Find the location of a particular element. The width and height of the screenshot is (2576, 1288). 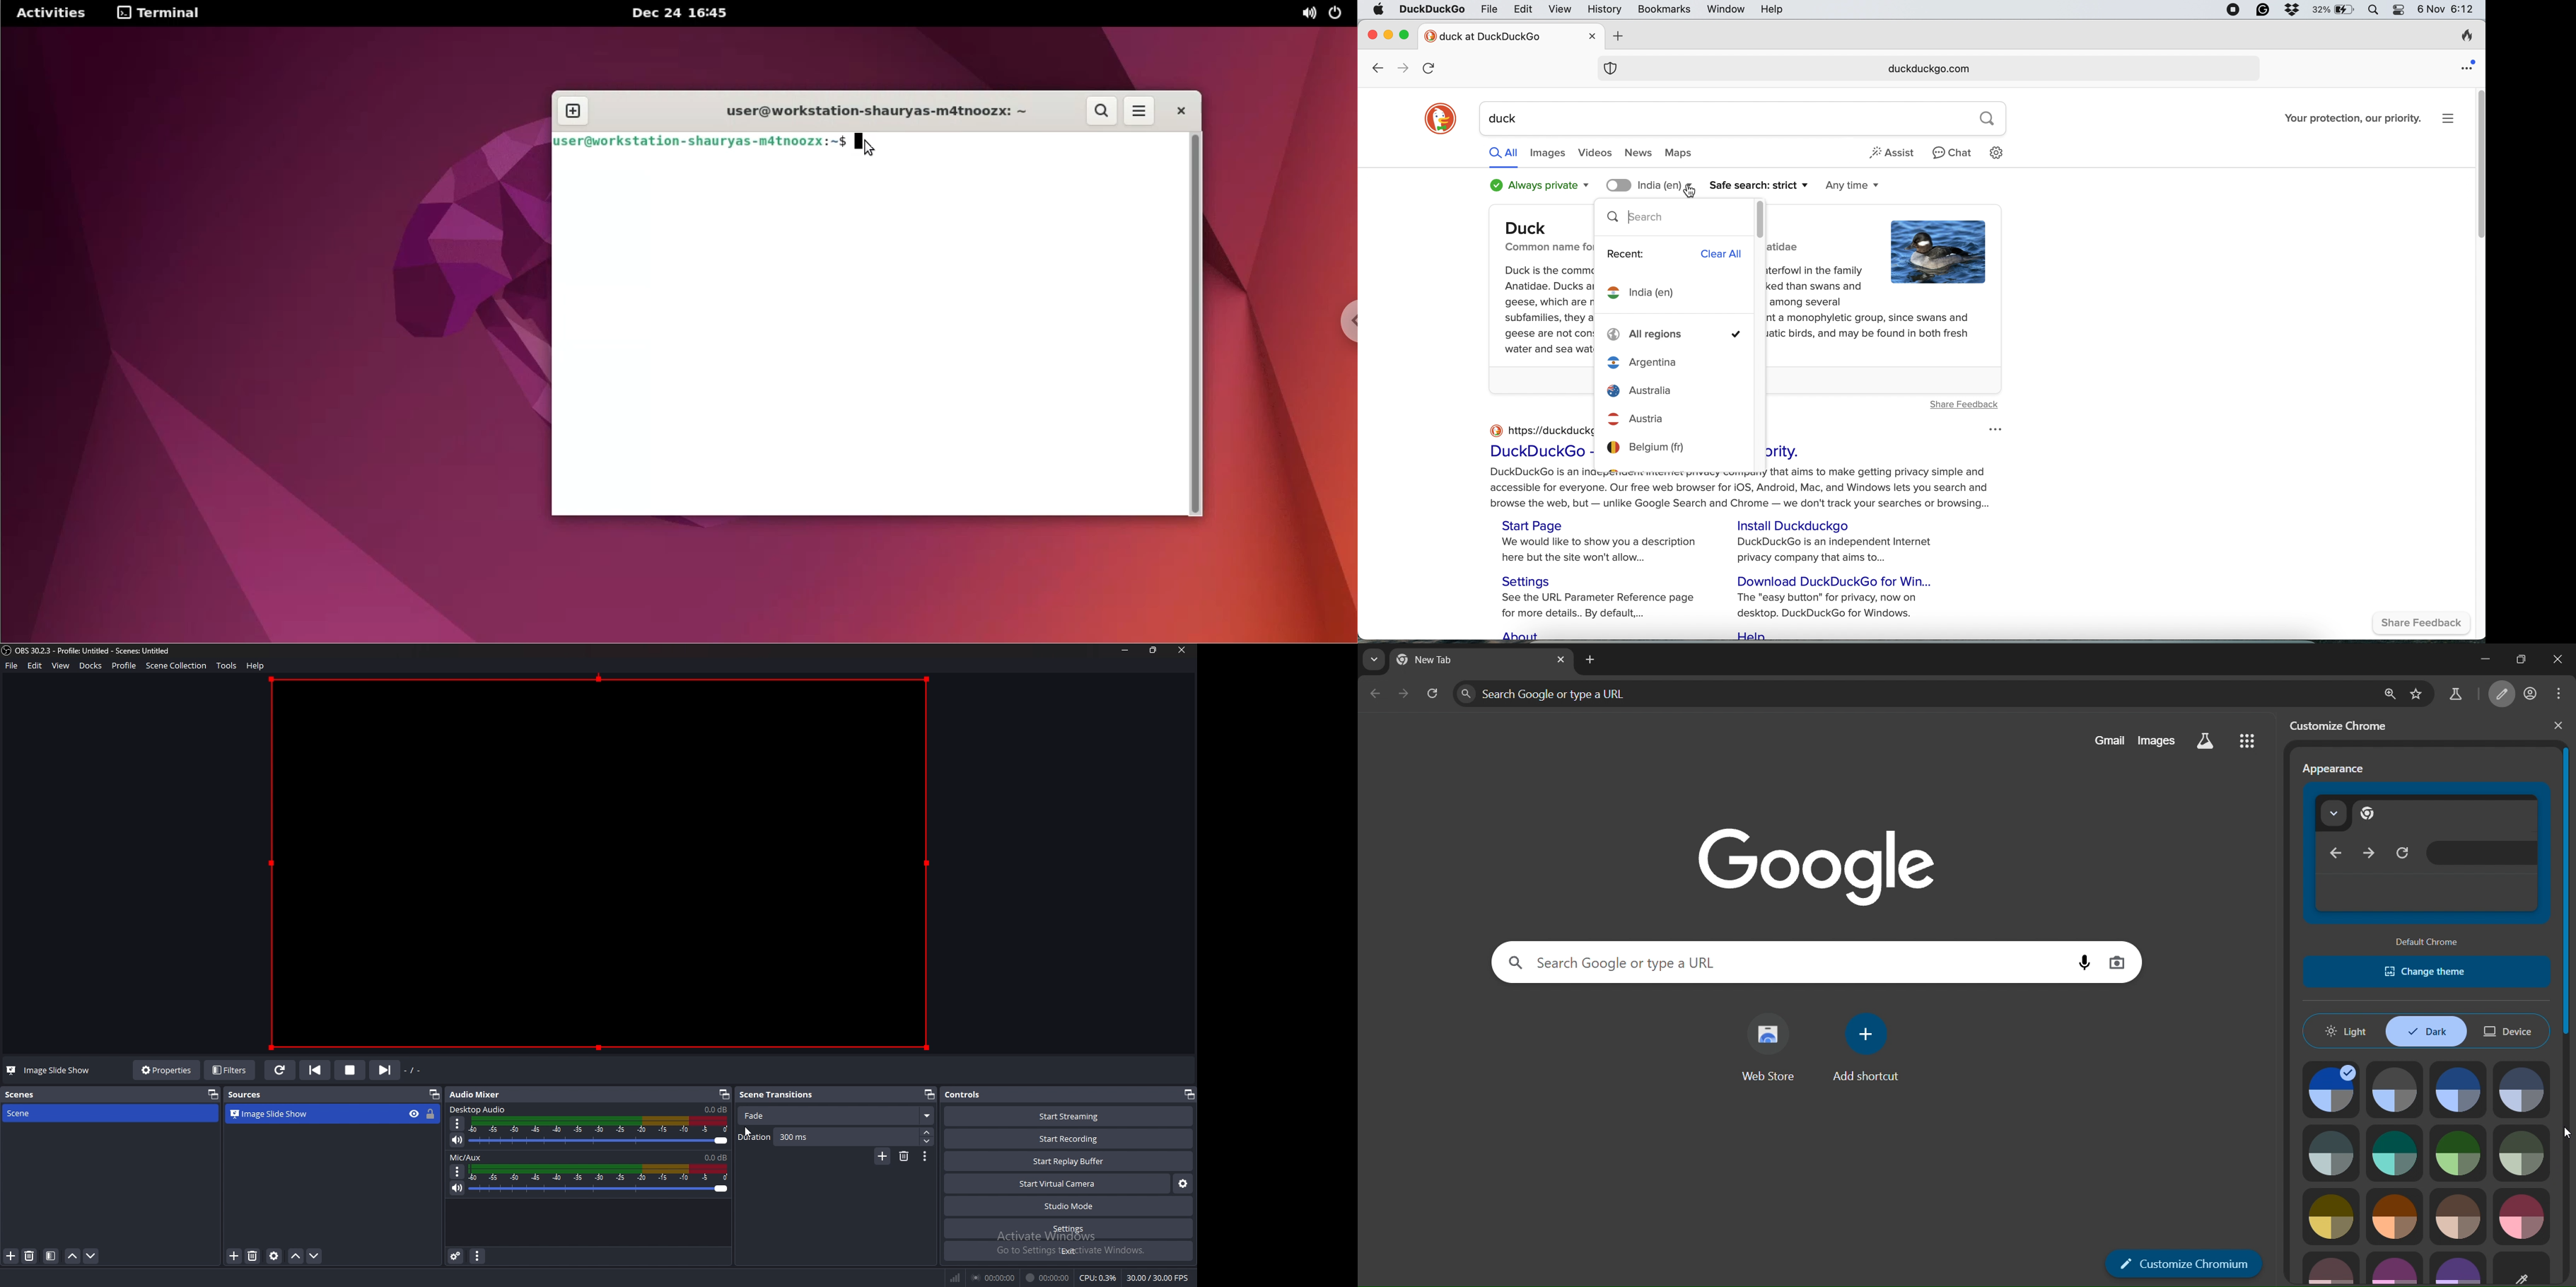

add new tab is located at coordinates (1615, 36).